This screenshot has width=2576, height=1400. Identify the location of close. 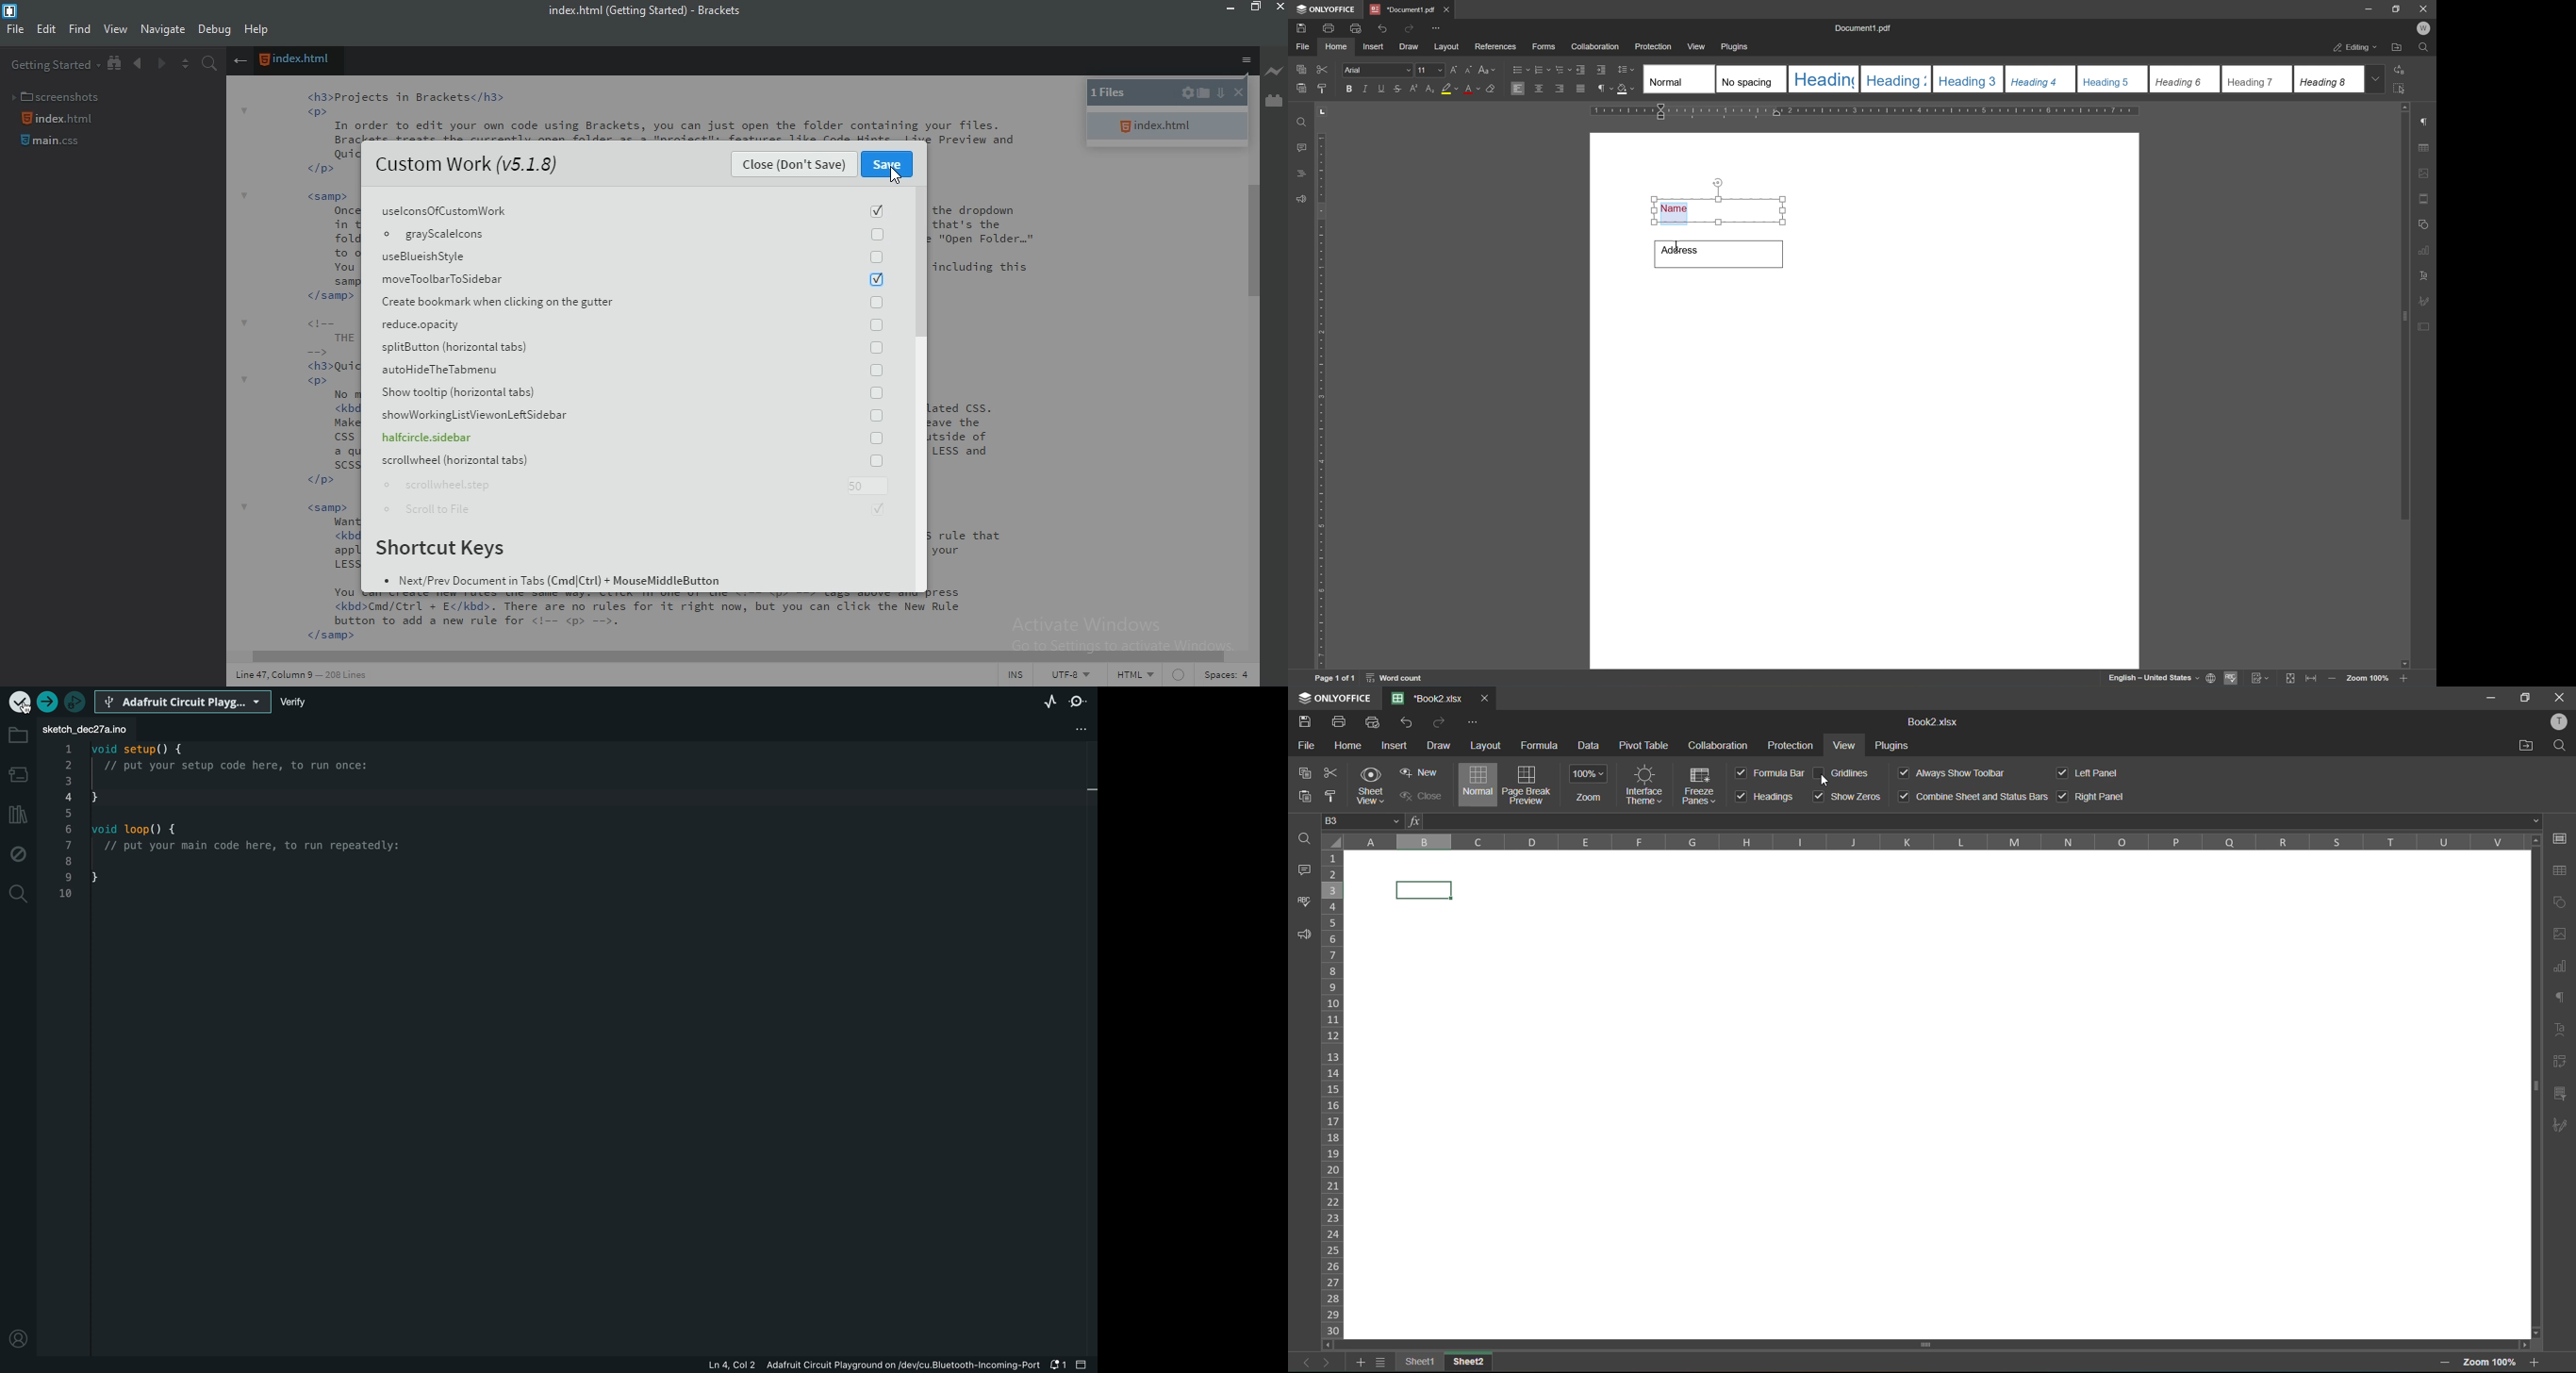
(1448, 7).